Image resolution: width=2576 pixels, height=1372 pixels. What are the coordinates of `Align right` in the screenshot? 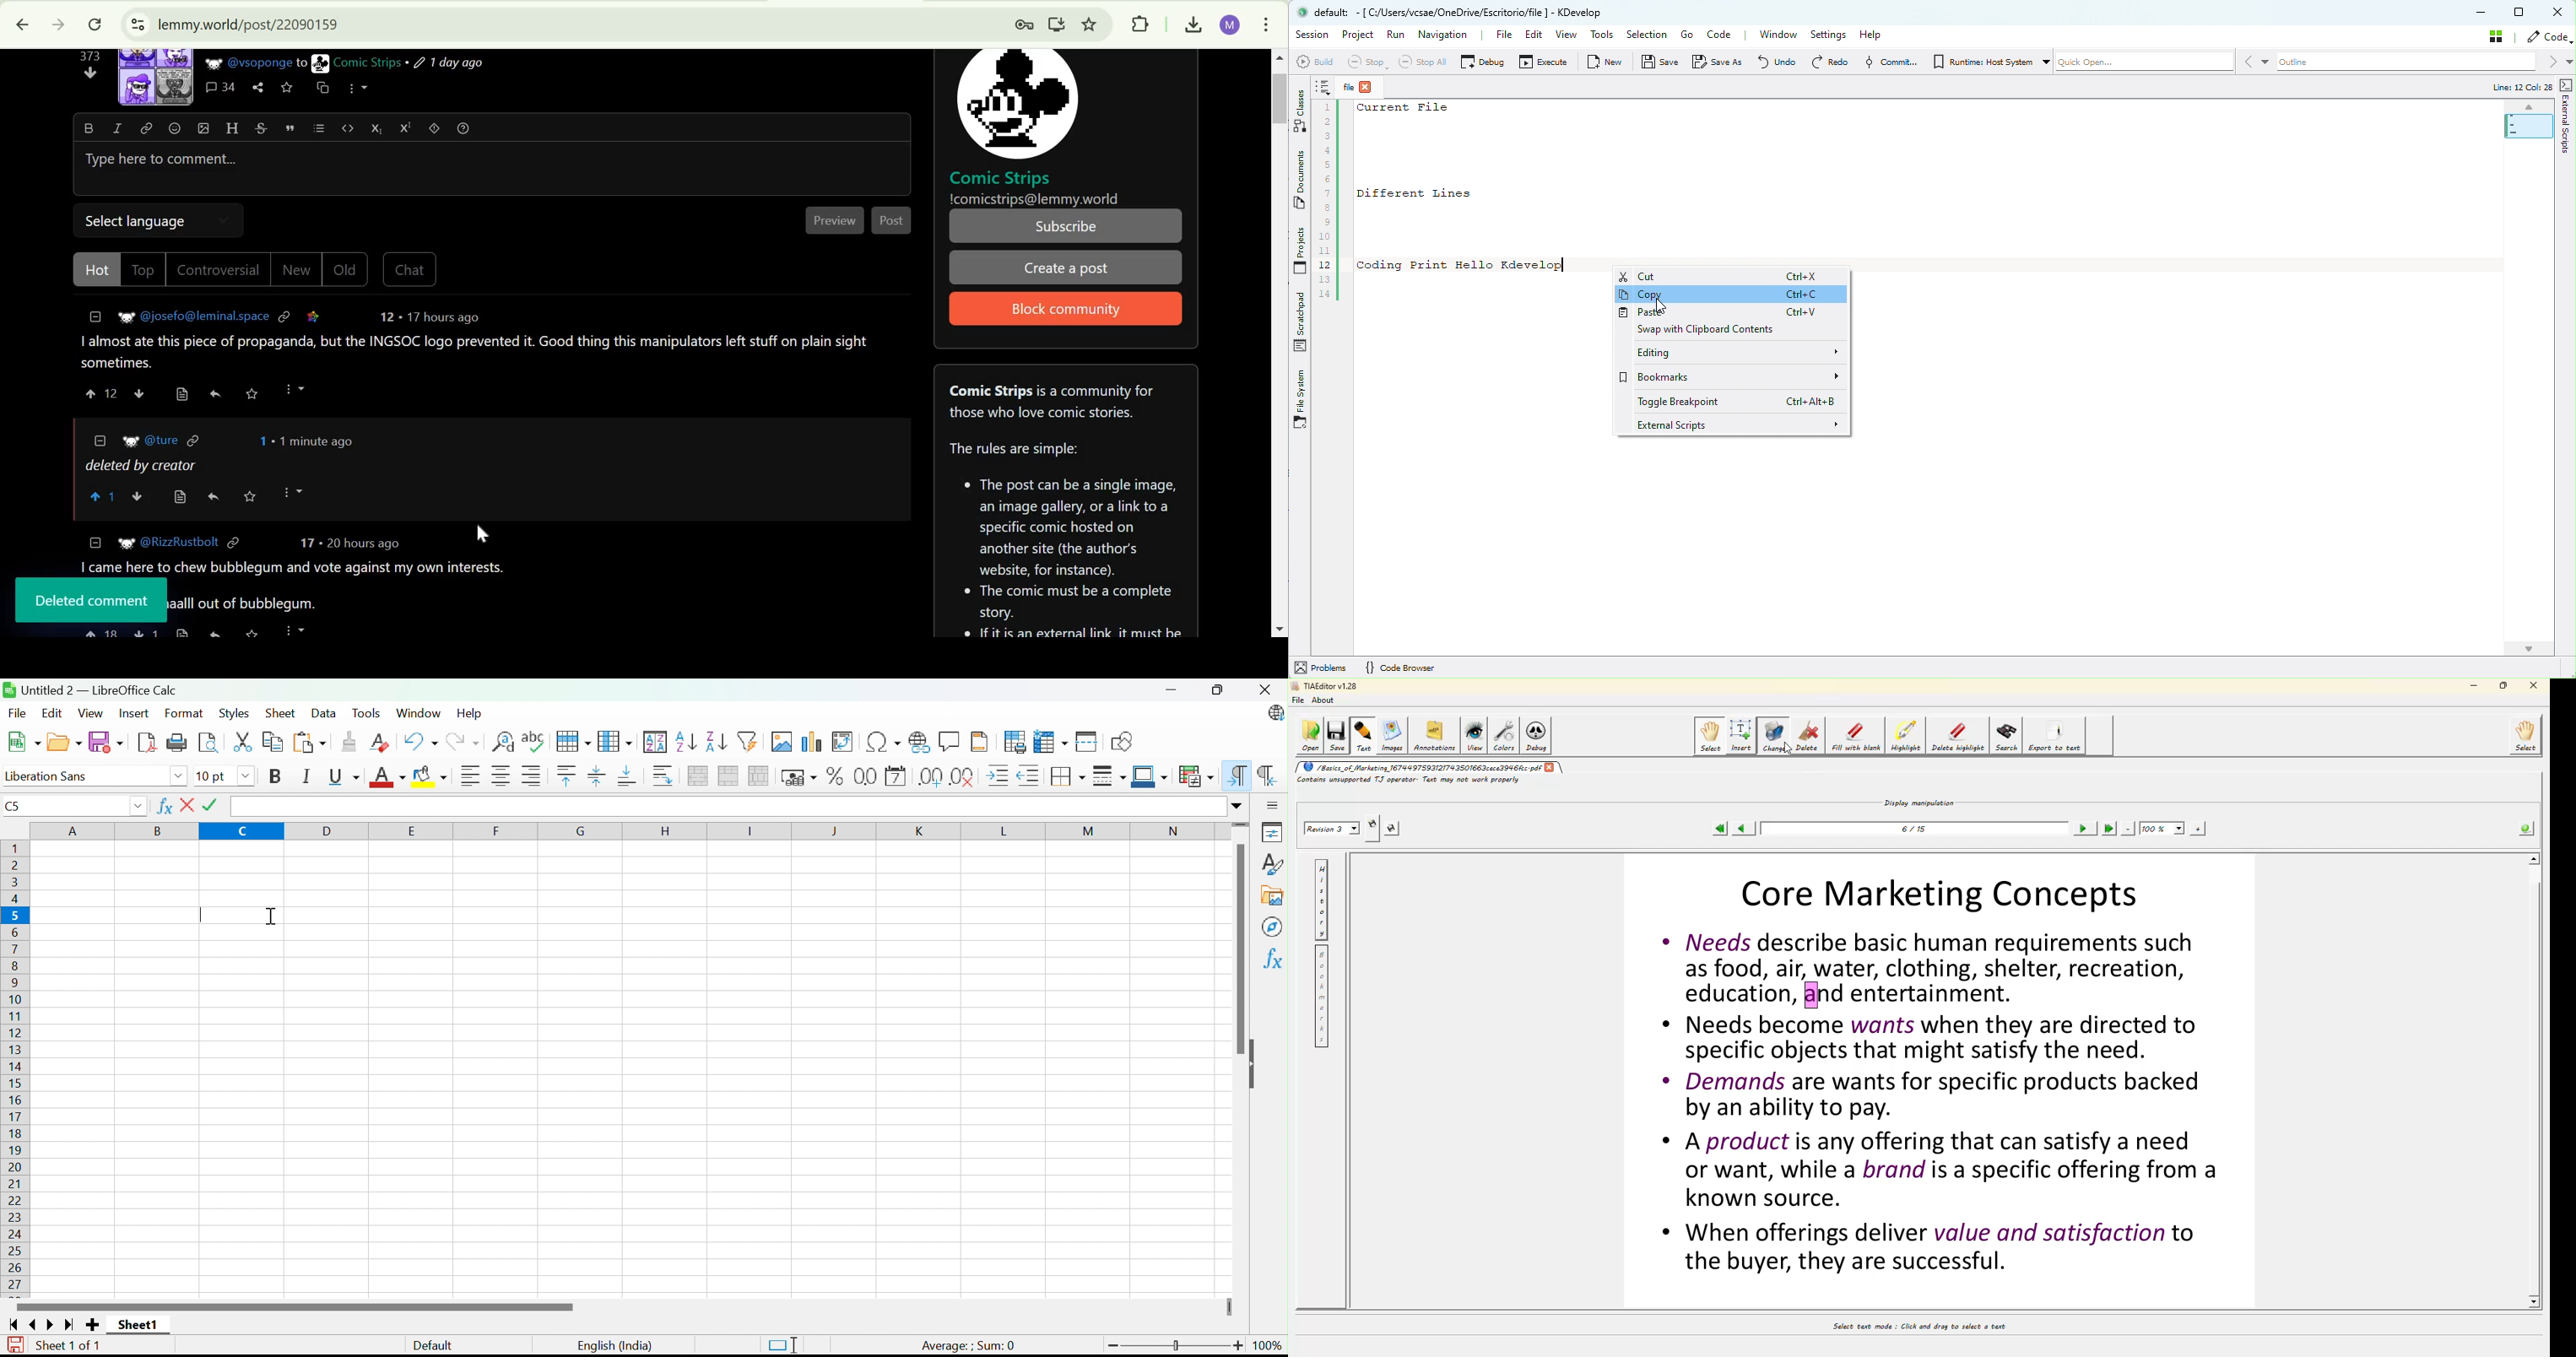 It's located at (533, 775).